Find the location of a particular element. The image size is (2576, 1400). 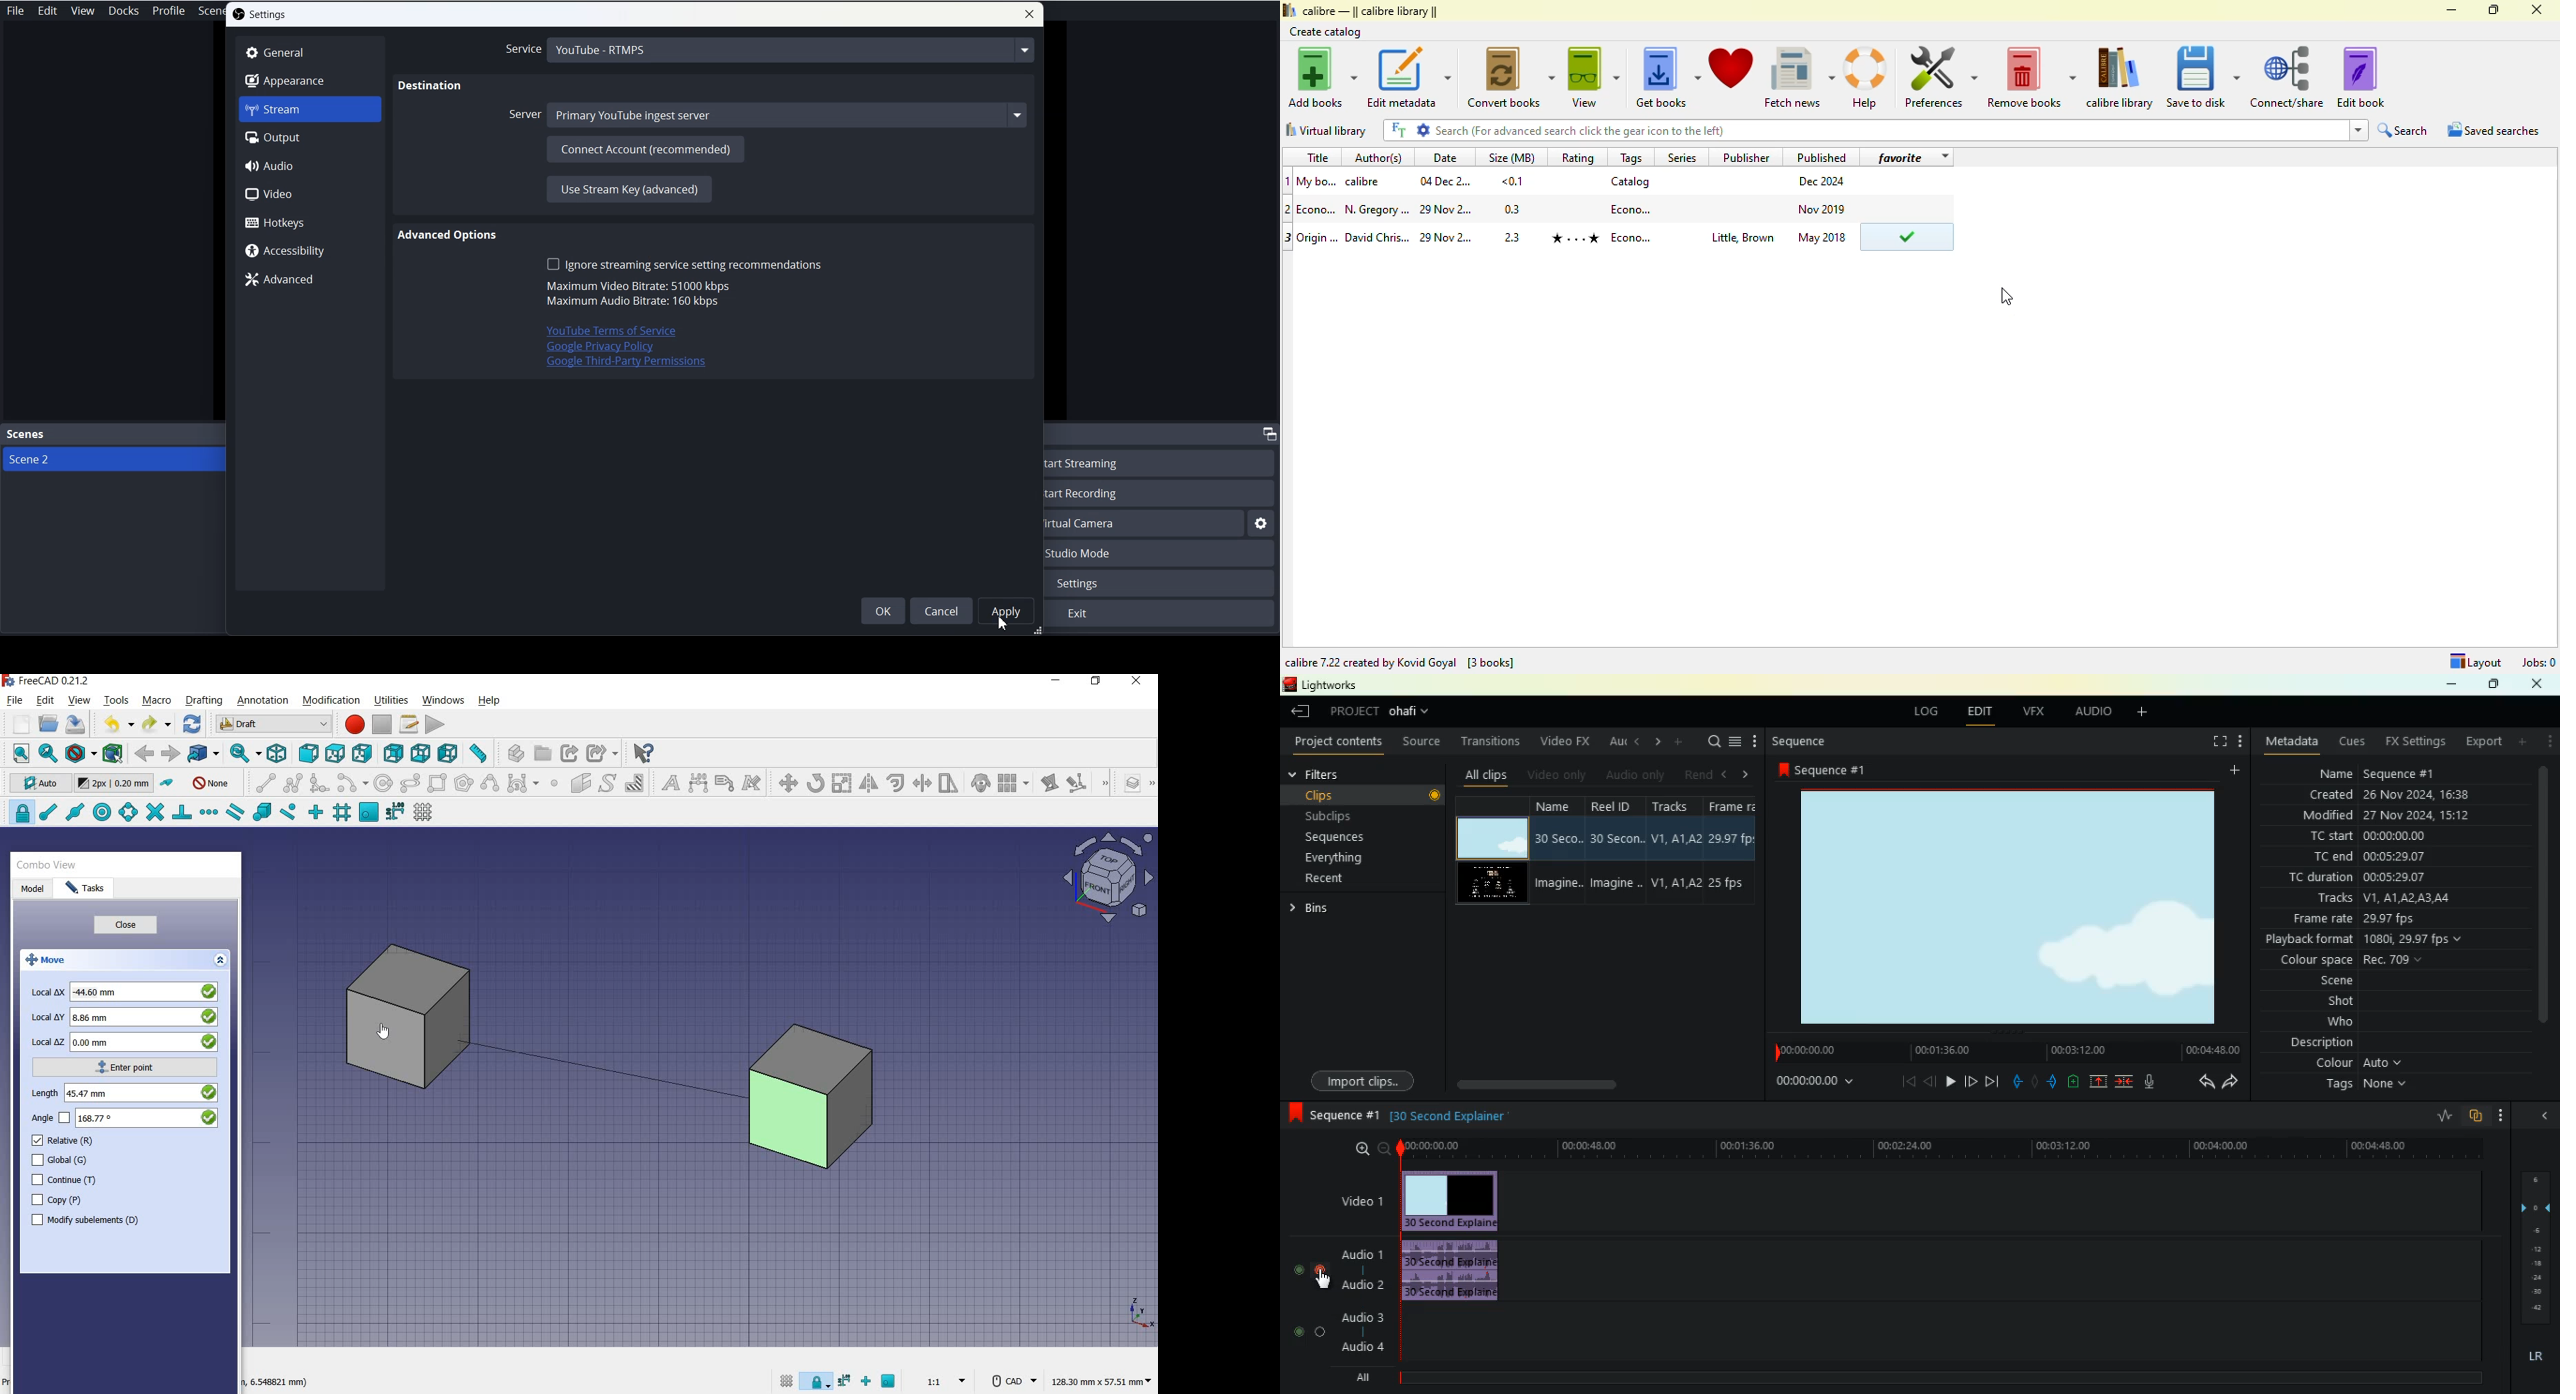

Google Privacy policy is located at coordinates (600, 347).